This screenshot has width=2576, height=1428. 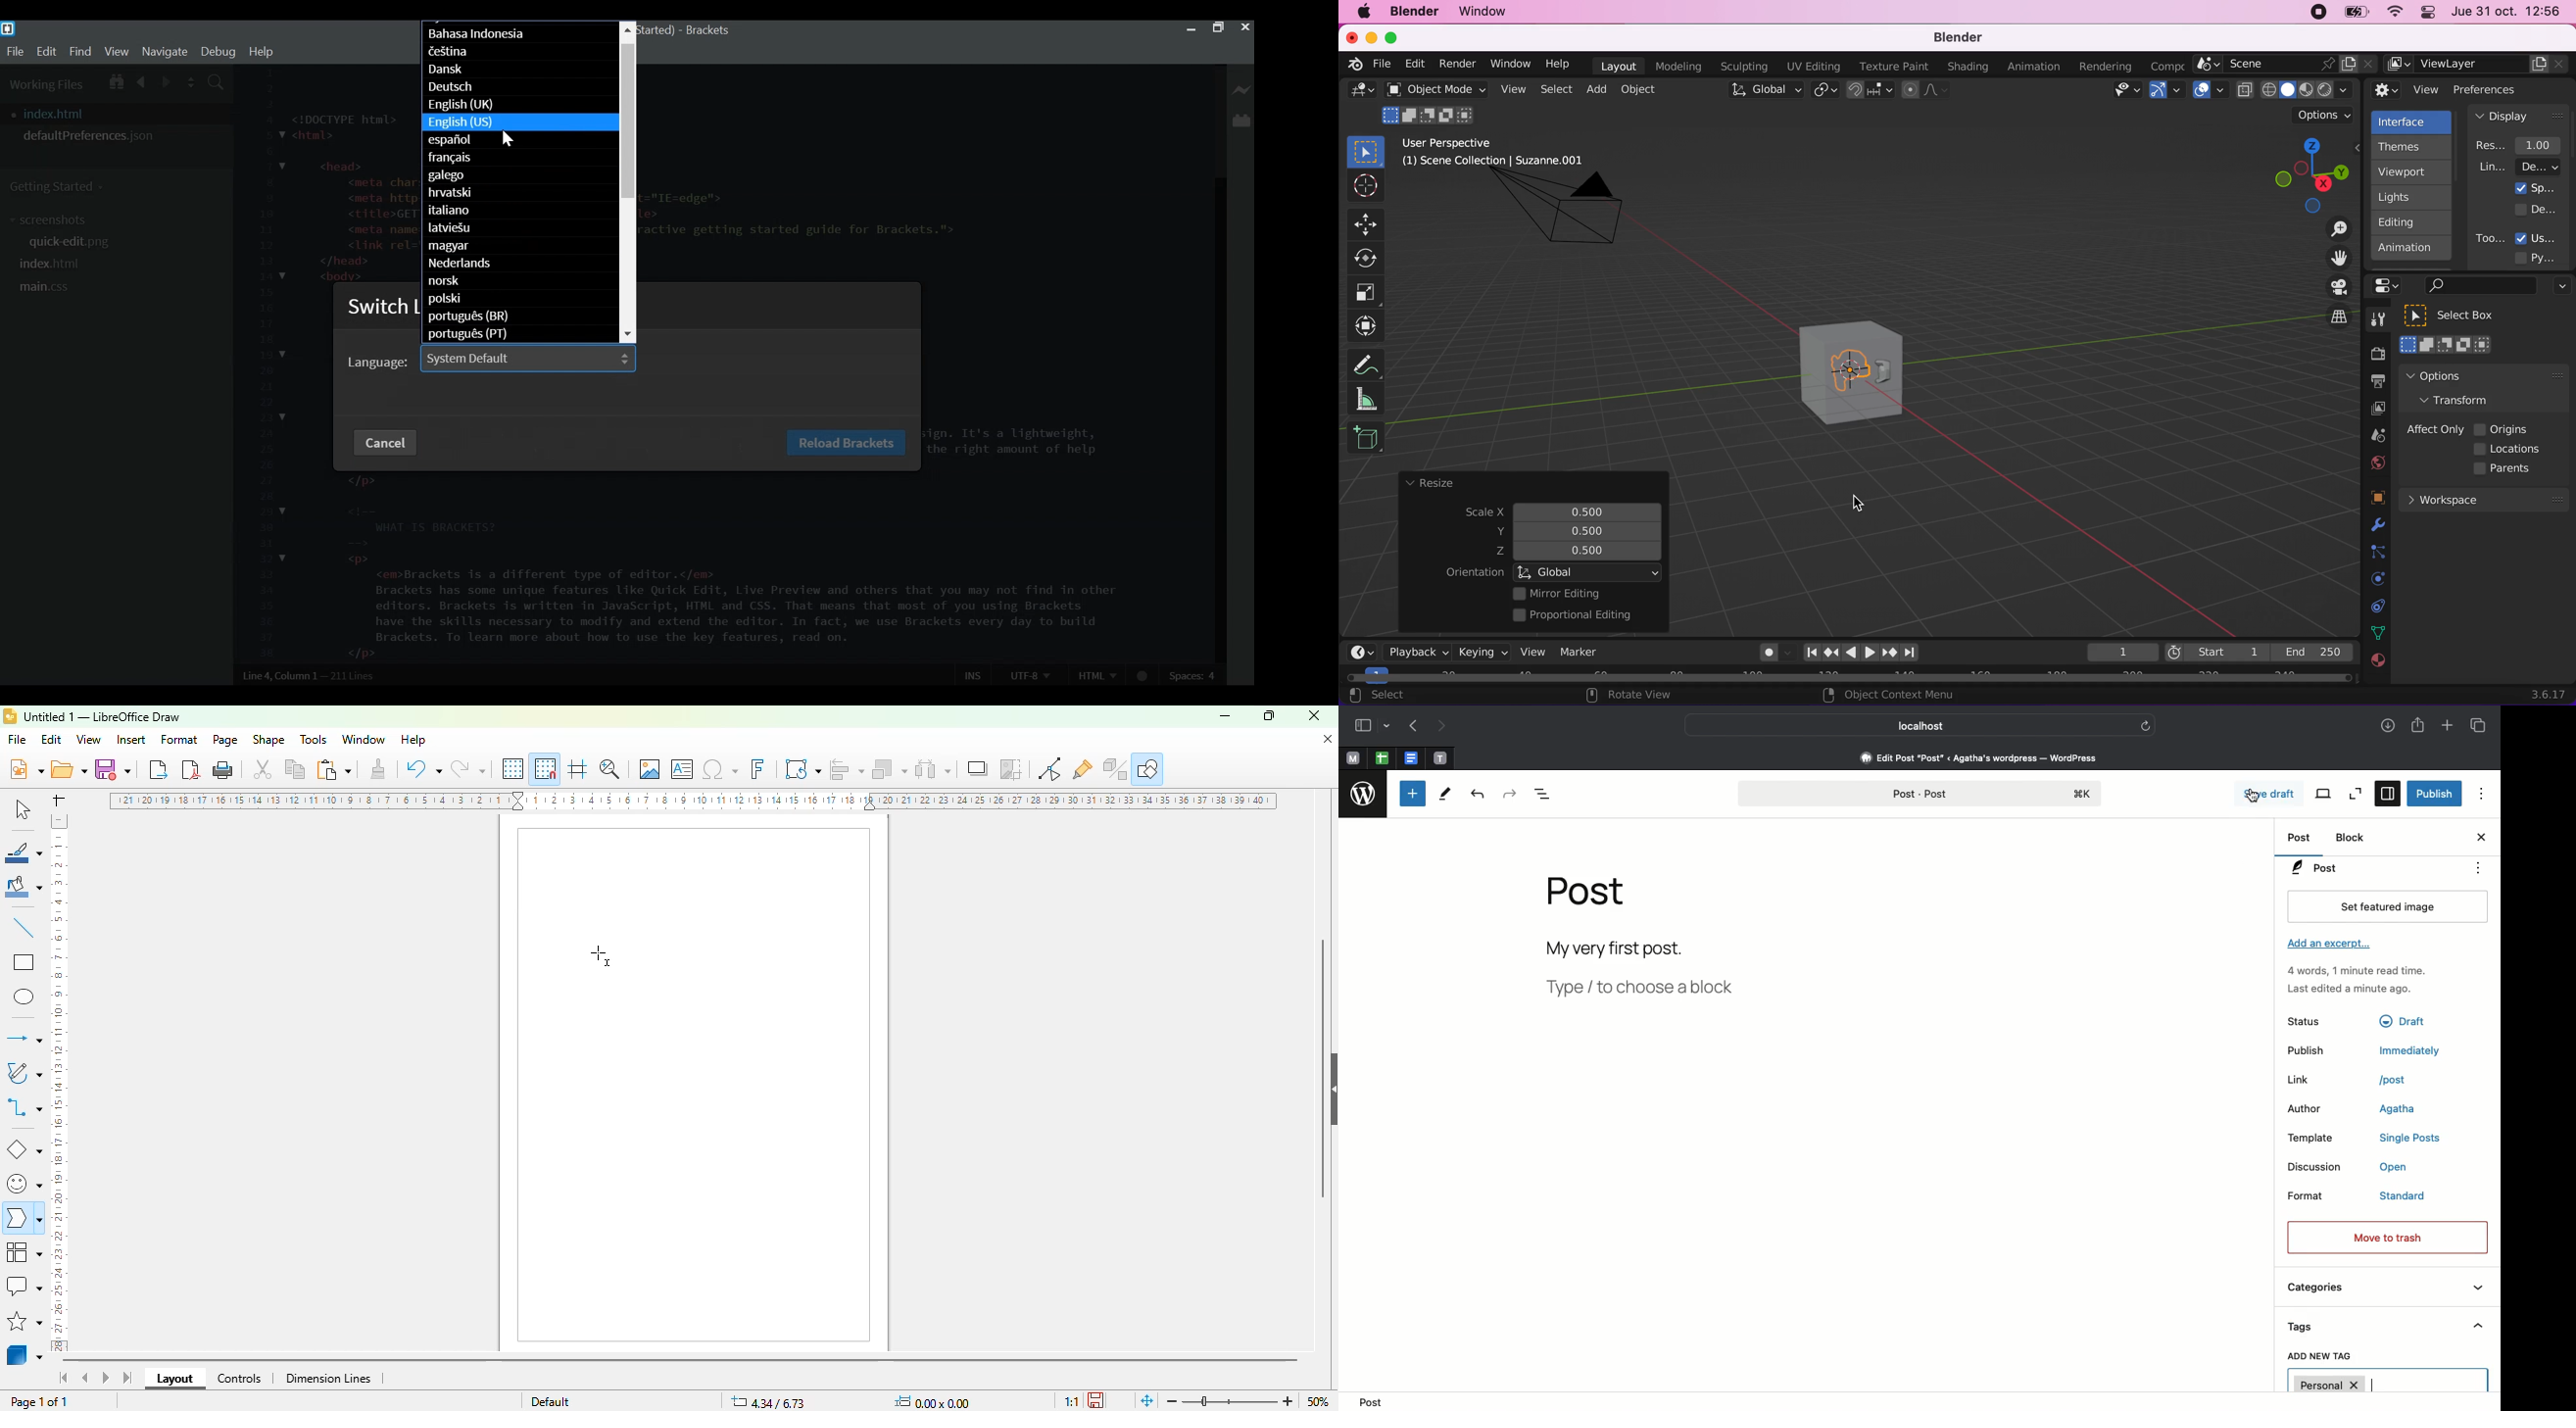 I want to click on line color, so click(x=24, y=851).